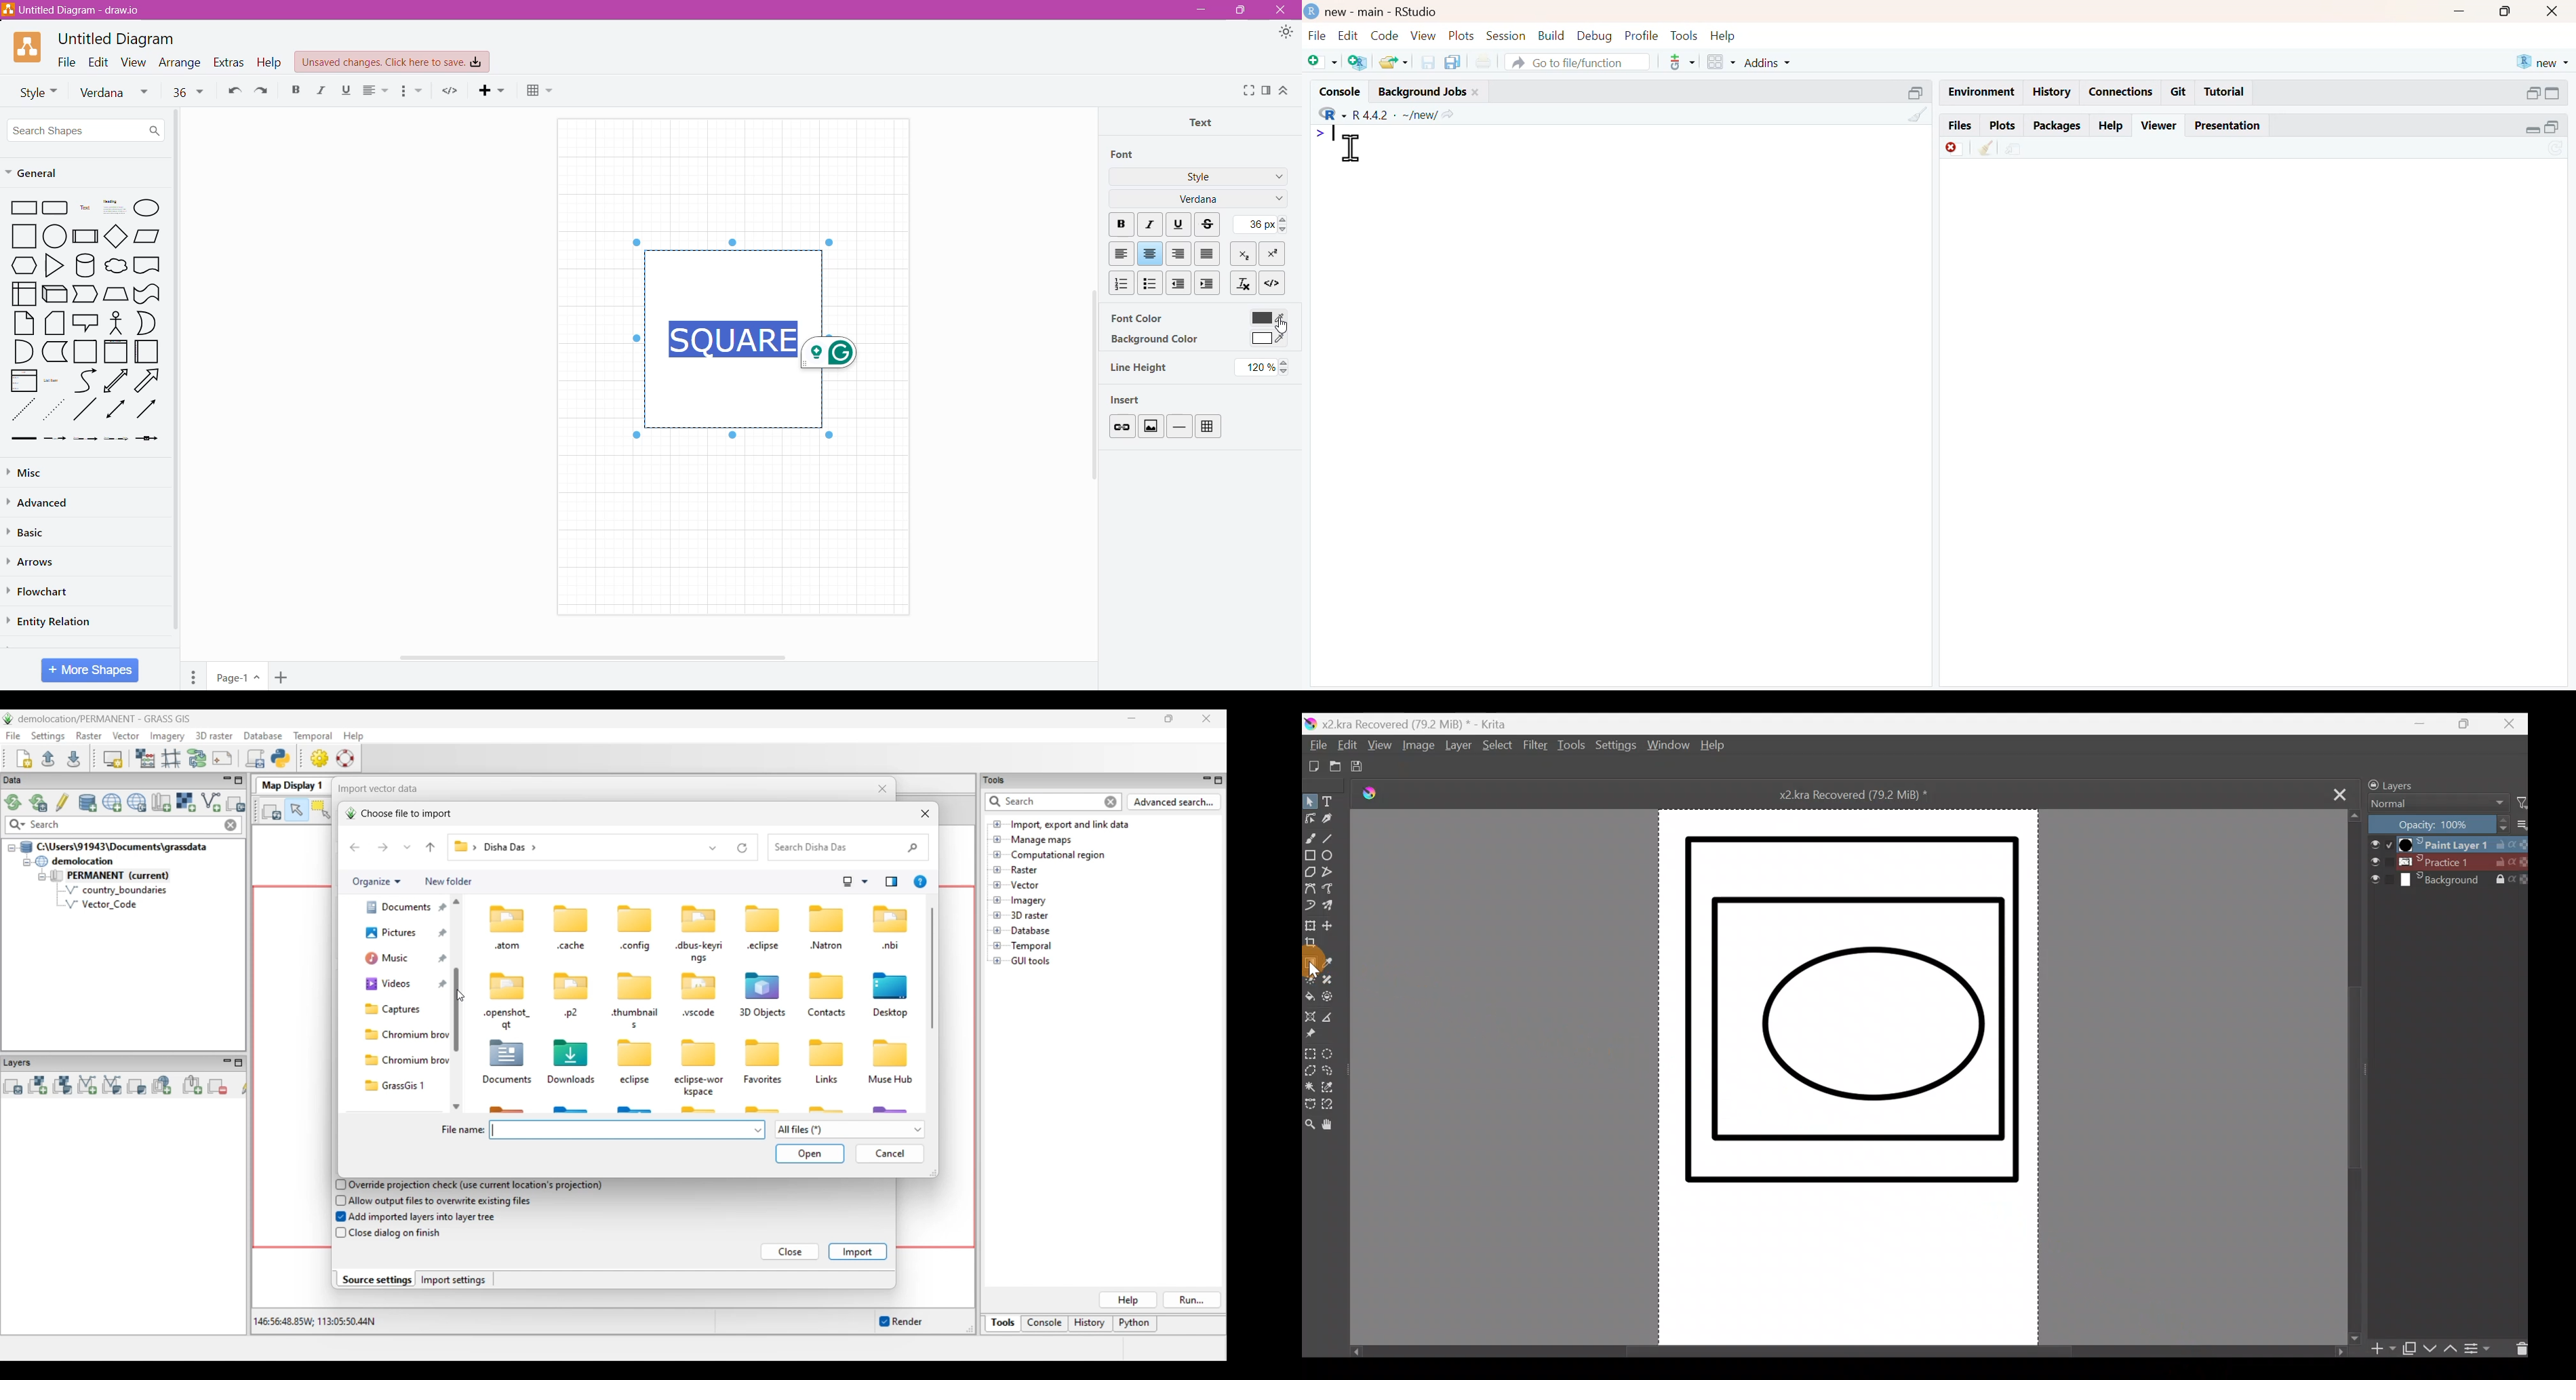  Describe the element at coordinates (20, 439) in the screenshot. I see `Thick Arrow` at that location.